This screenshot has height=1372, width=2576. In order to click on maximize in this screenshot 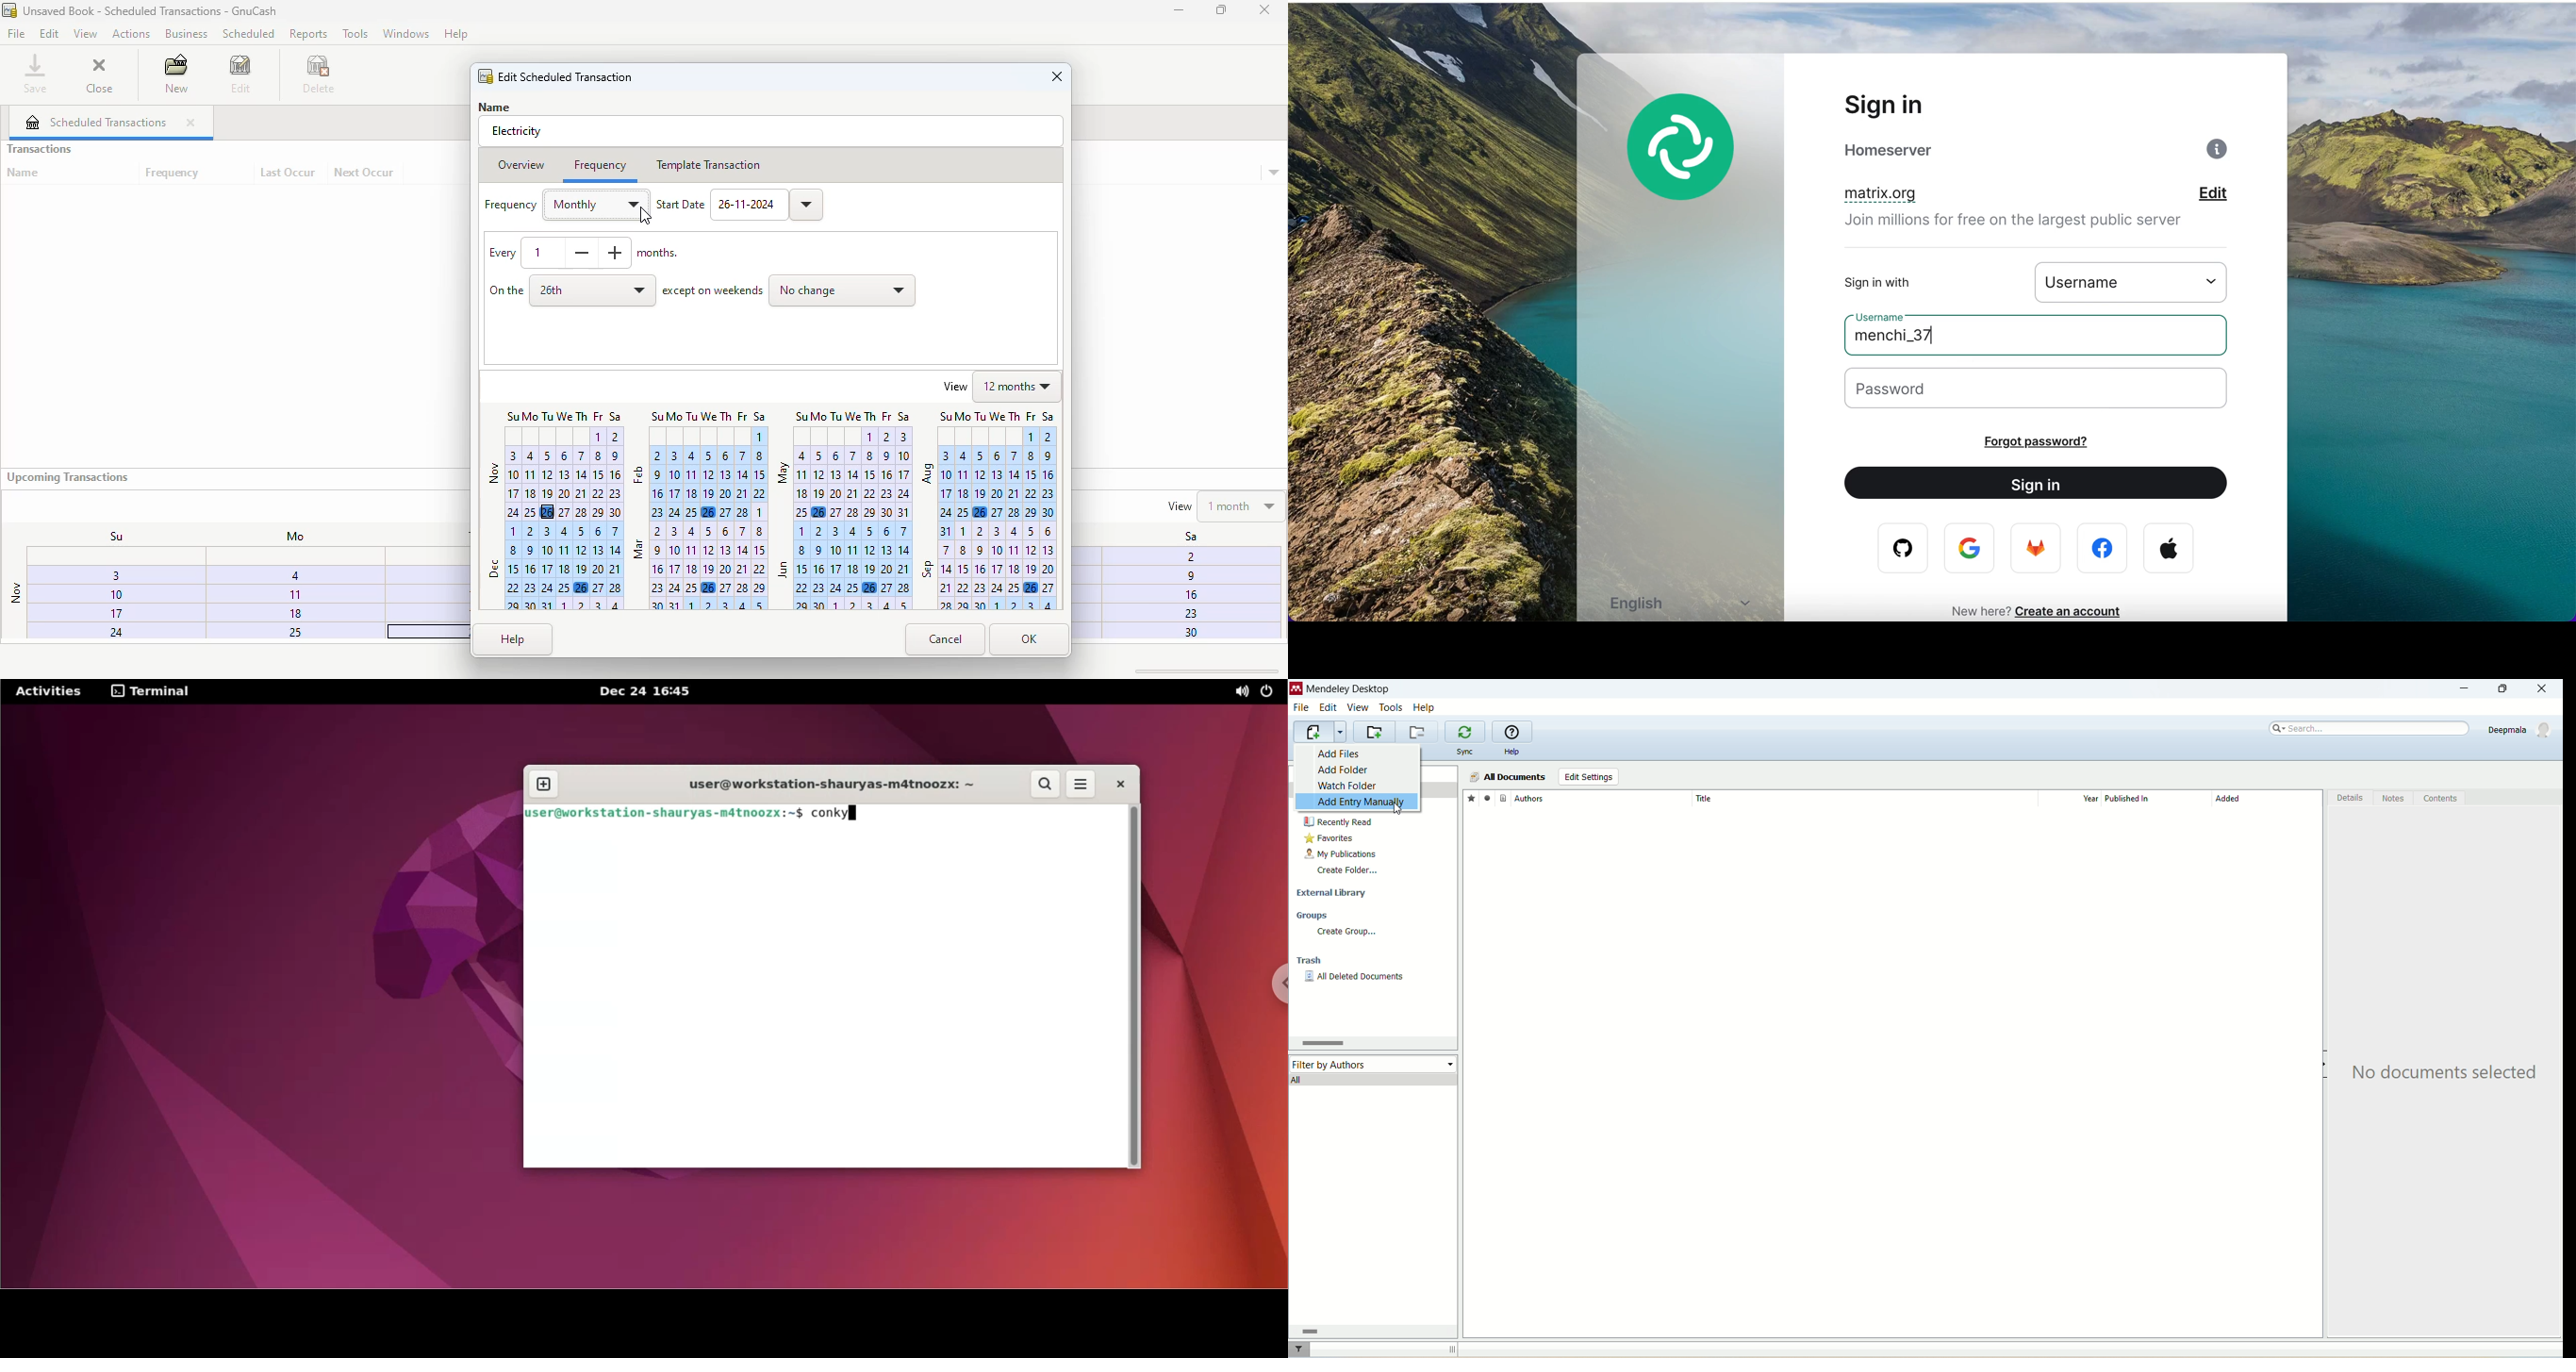, I will do `click(2500, 689)`.